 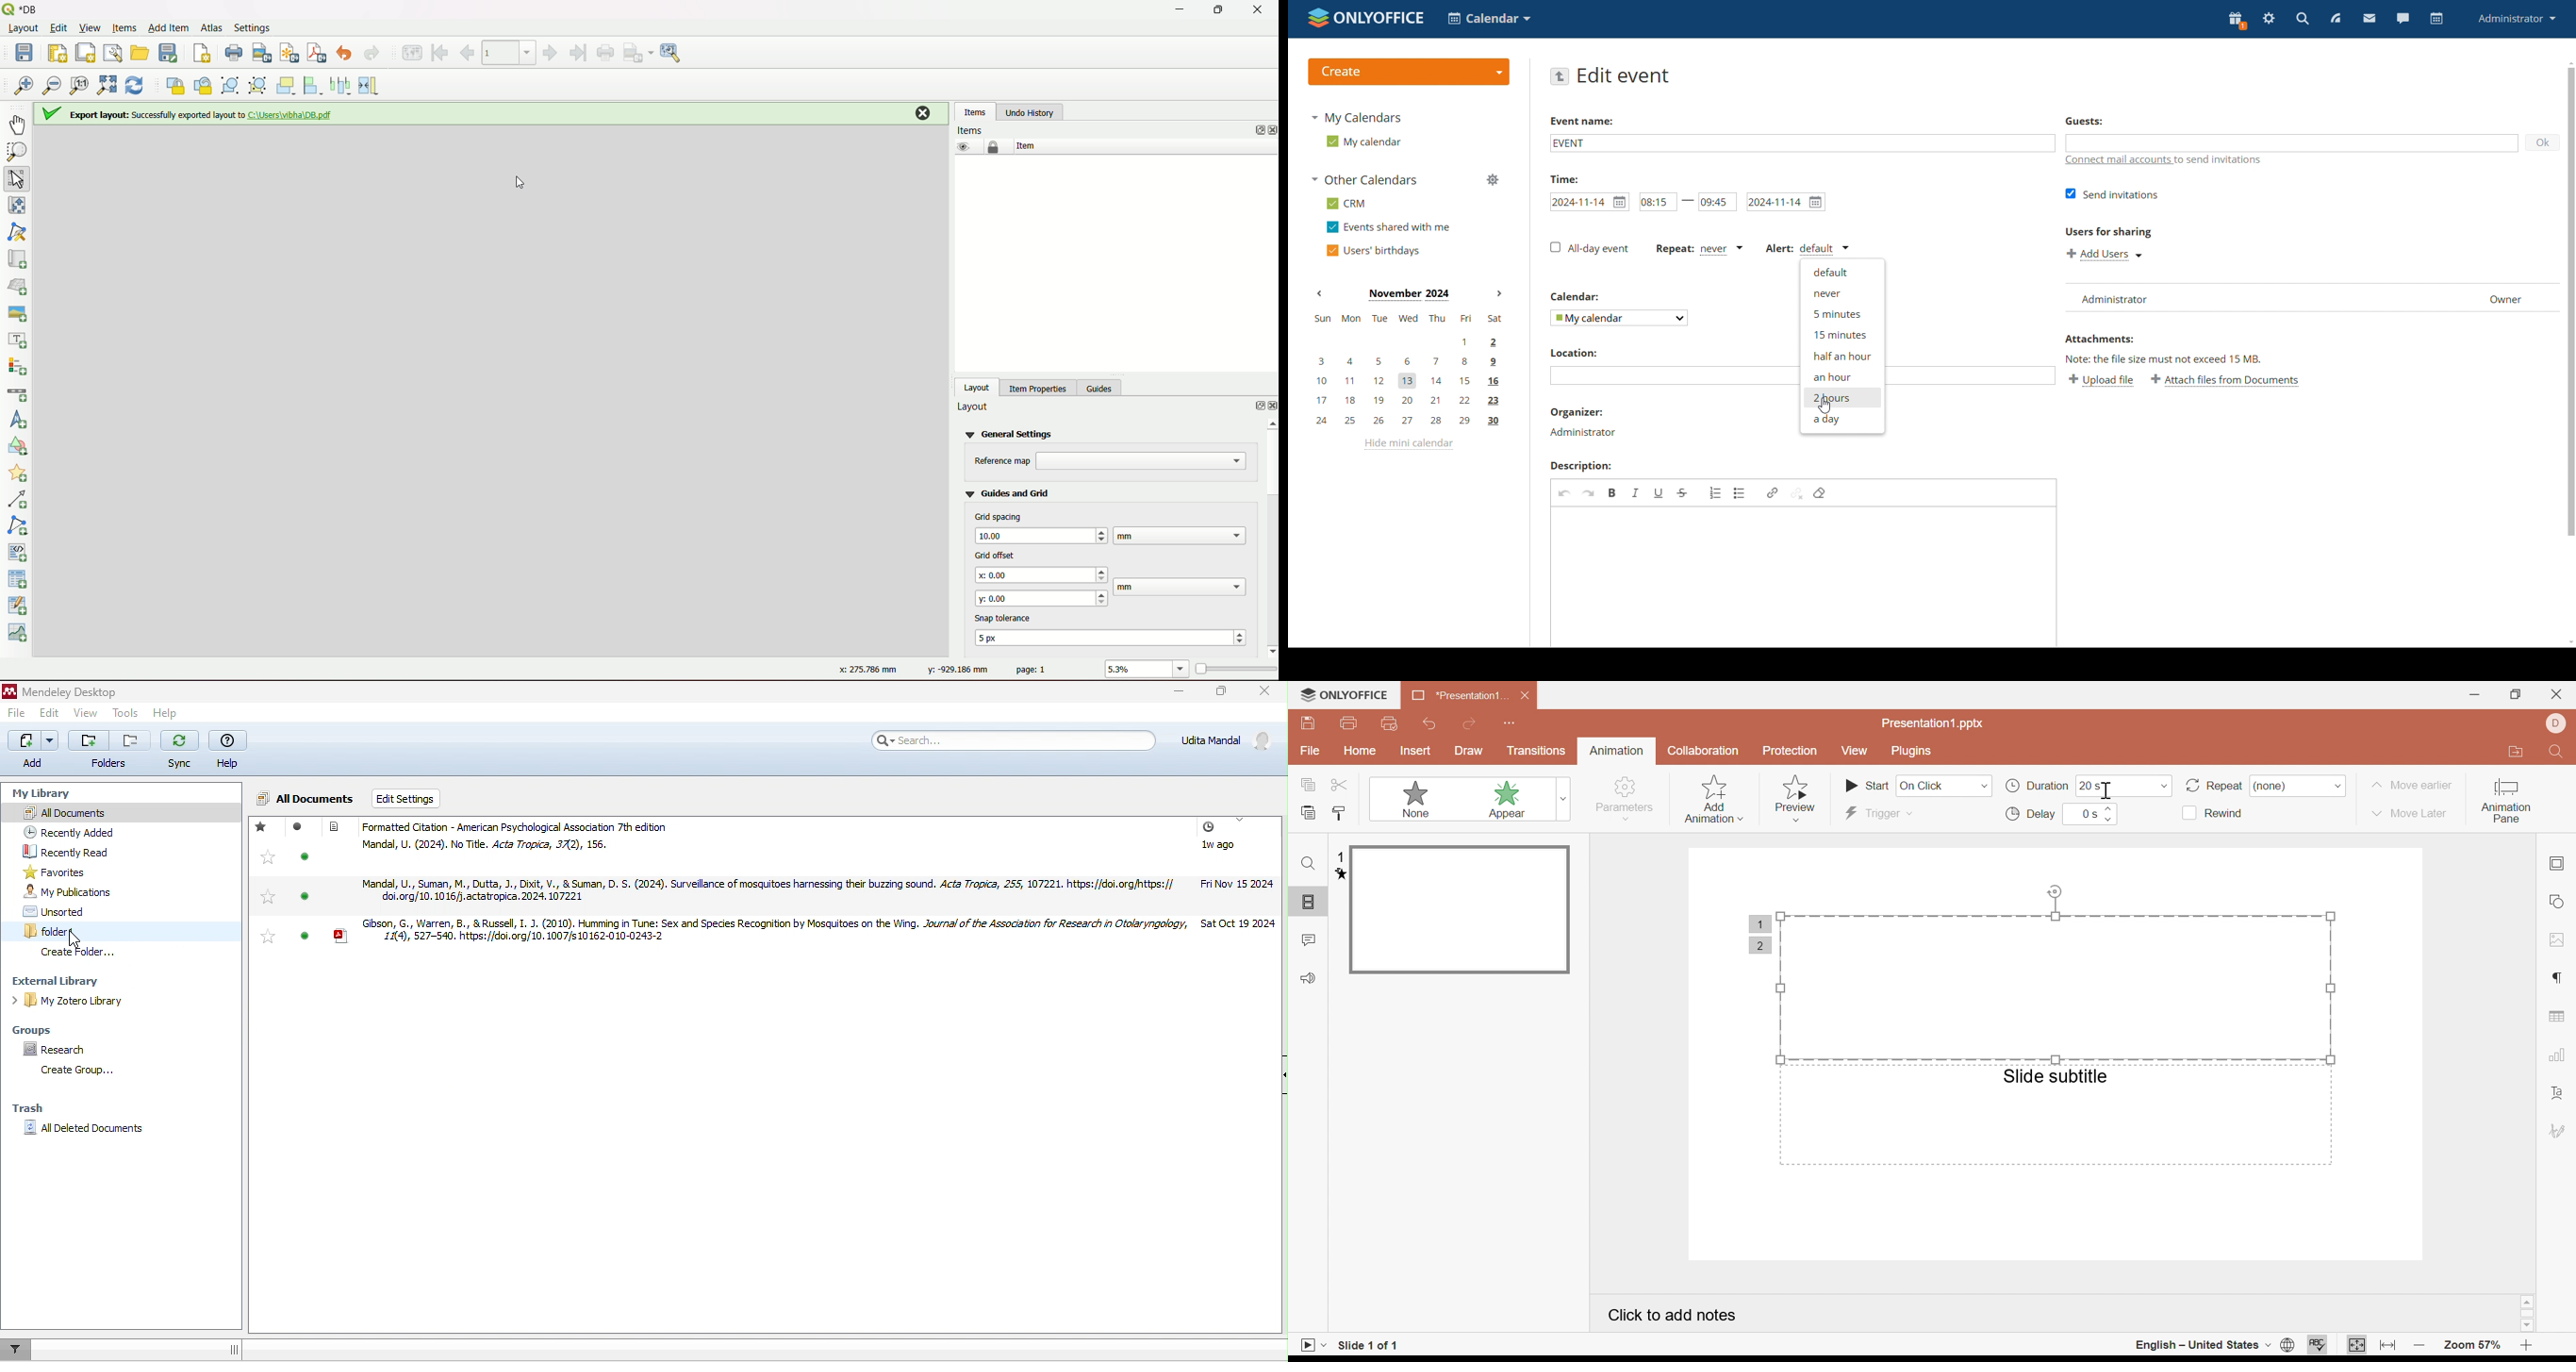 What do you see at coordinates (2527, 1302) in the screenshot?
I see `scroll up` at bounding box center [2527, 1302].